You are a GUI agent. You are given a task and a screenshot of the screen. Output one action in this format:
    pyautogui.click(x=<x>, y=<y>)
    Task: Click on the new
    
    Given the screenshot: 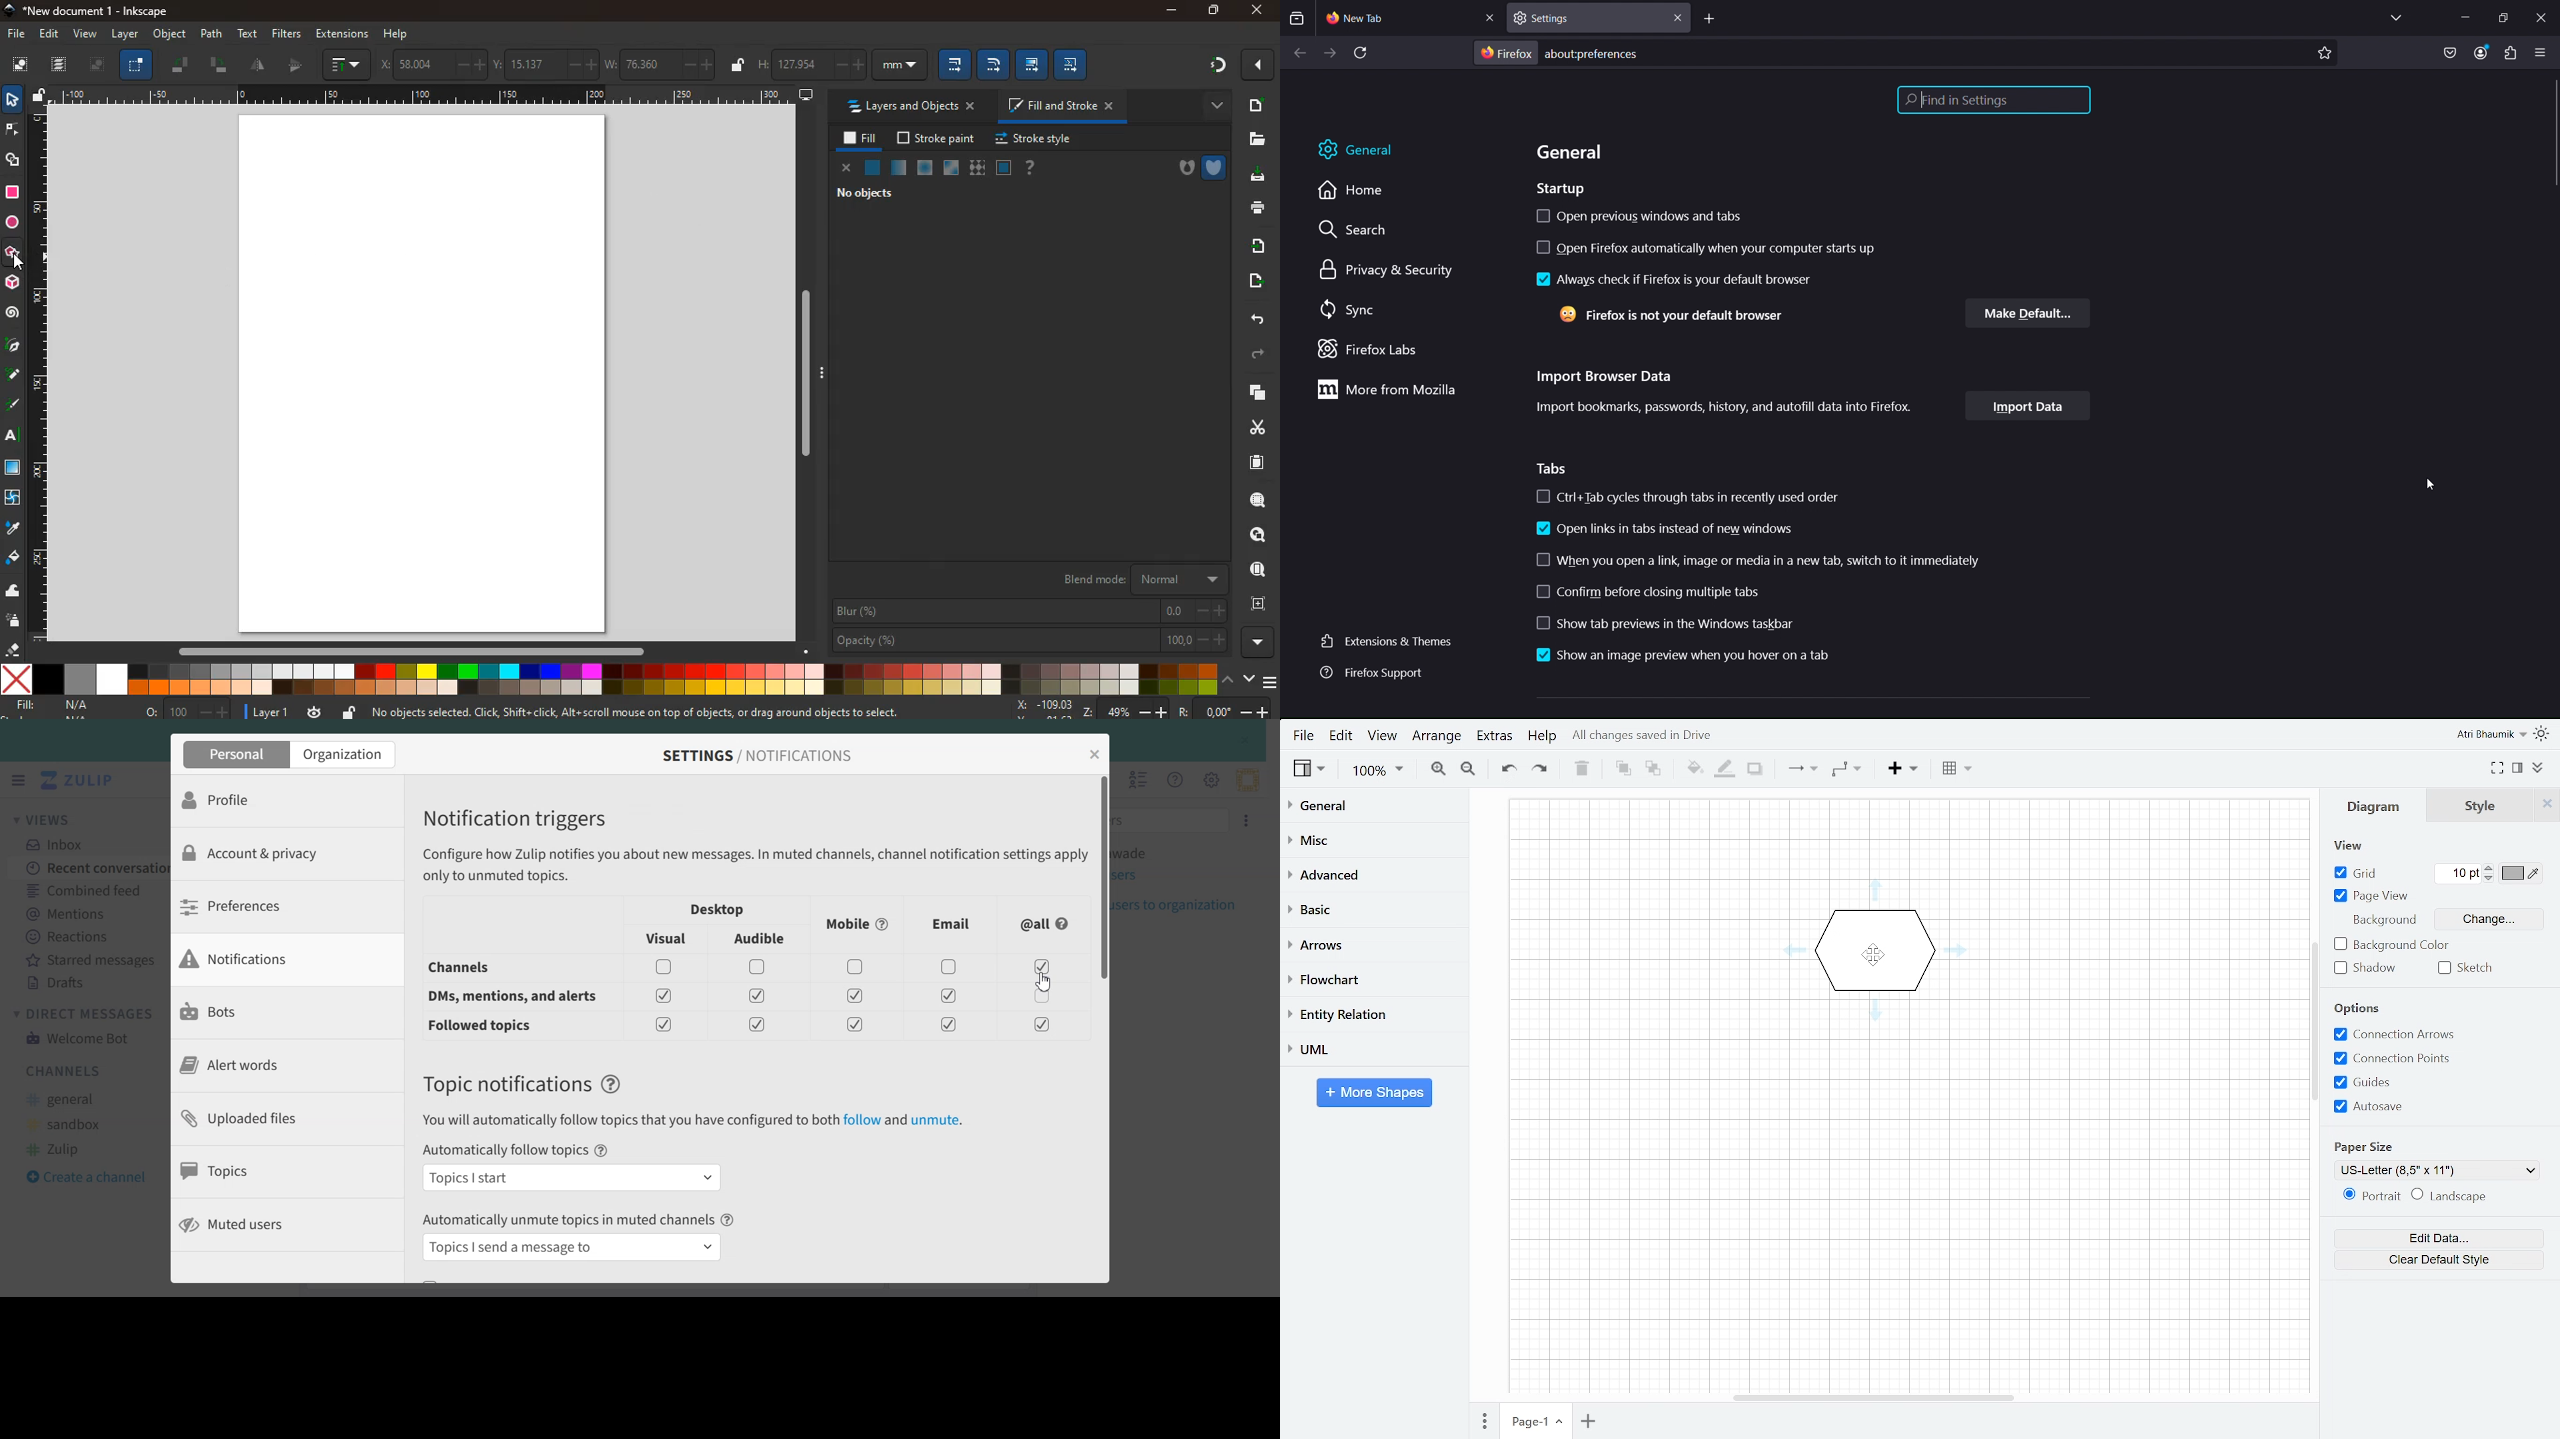 What is the action you would take?
    pyautogui.click(x=1253, y=107)
    